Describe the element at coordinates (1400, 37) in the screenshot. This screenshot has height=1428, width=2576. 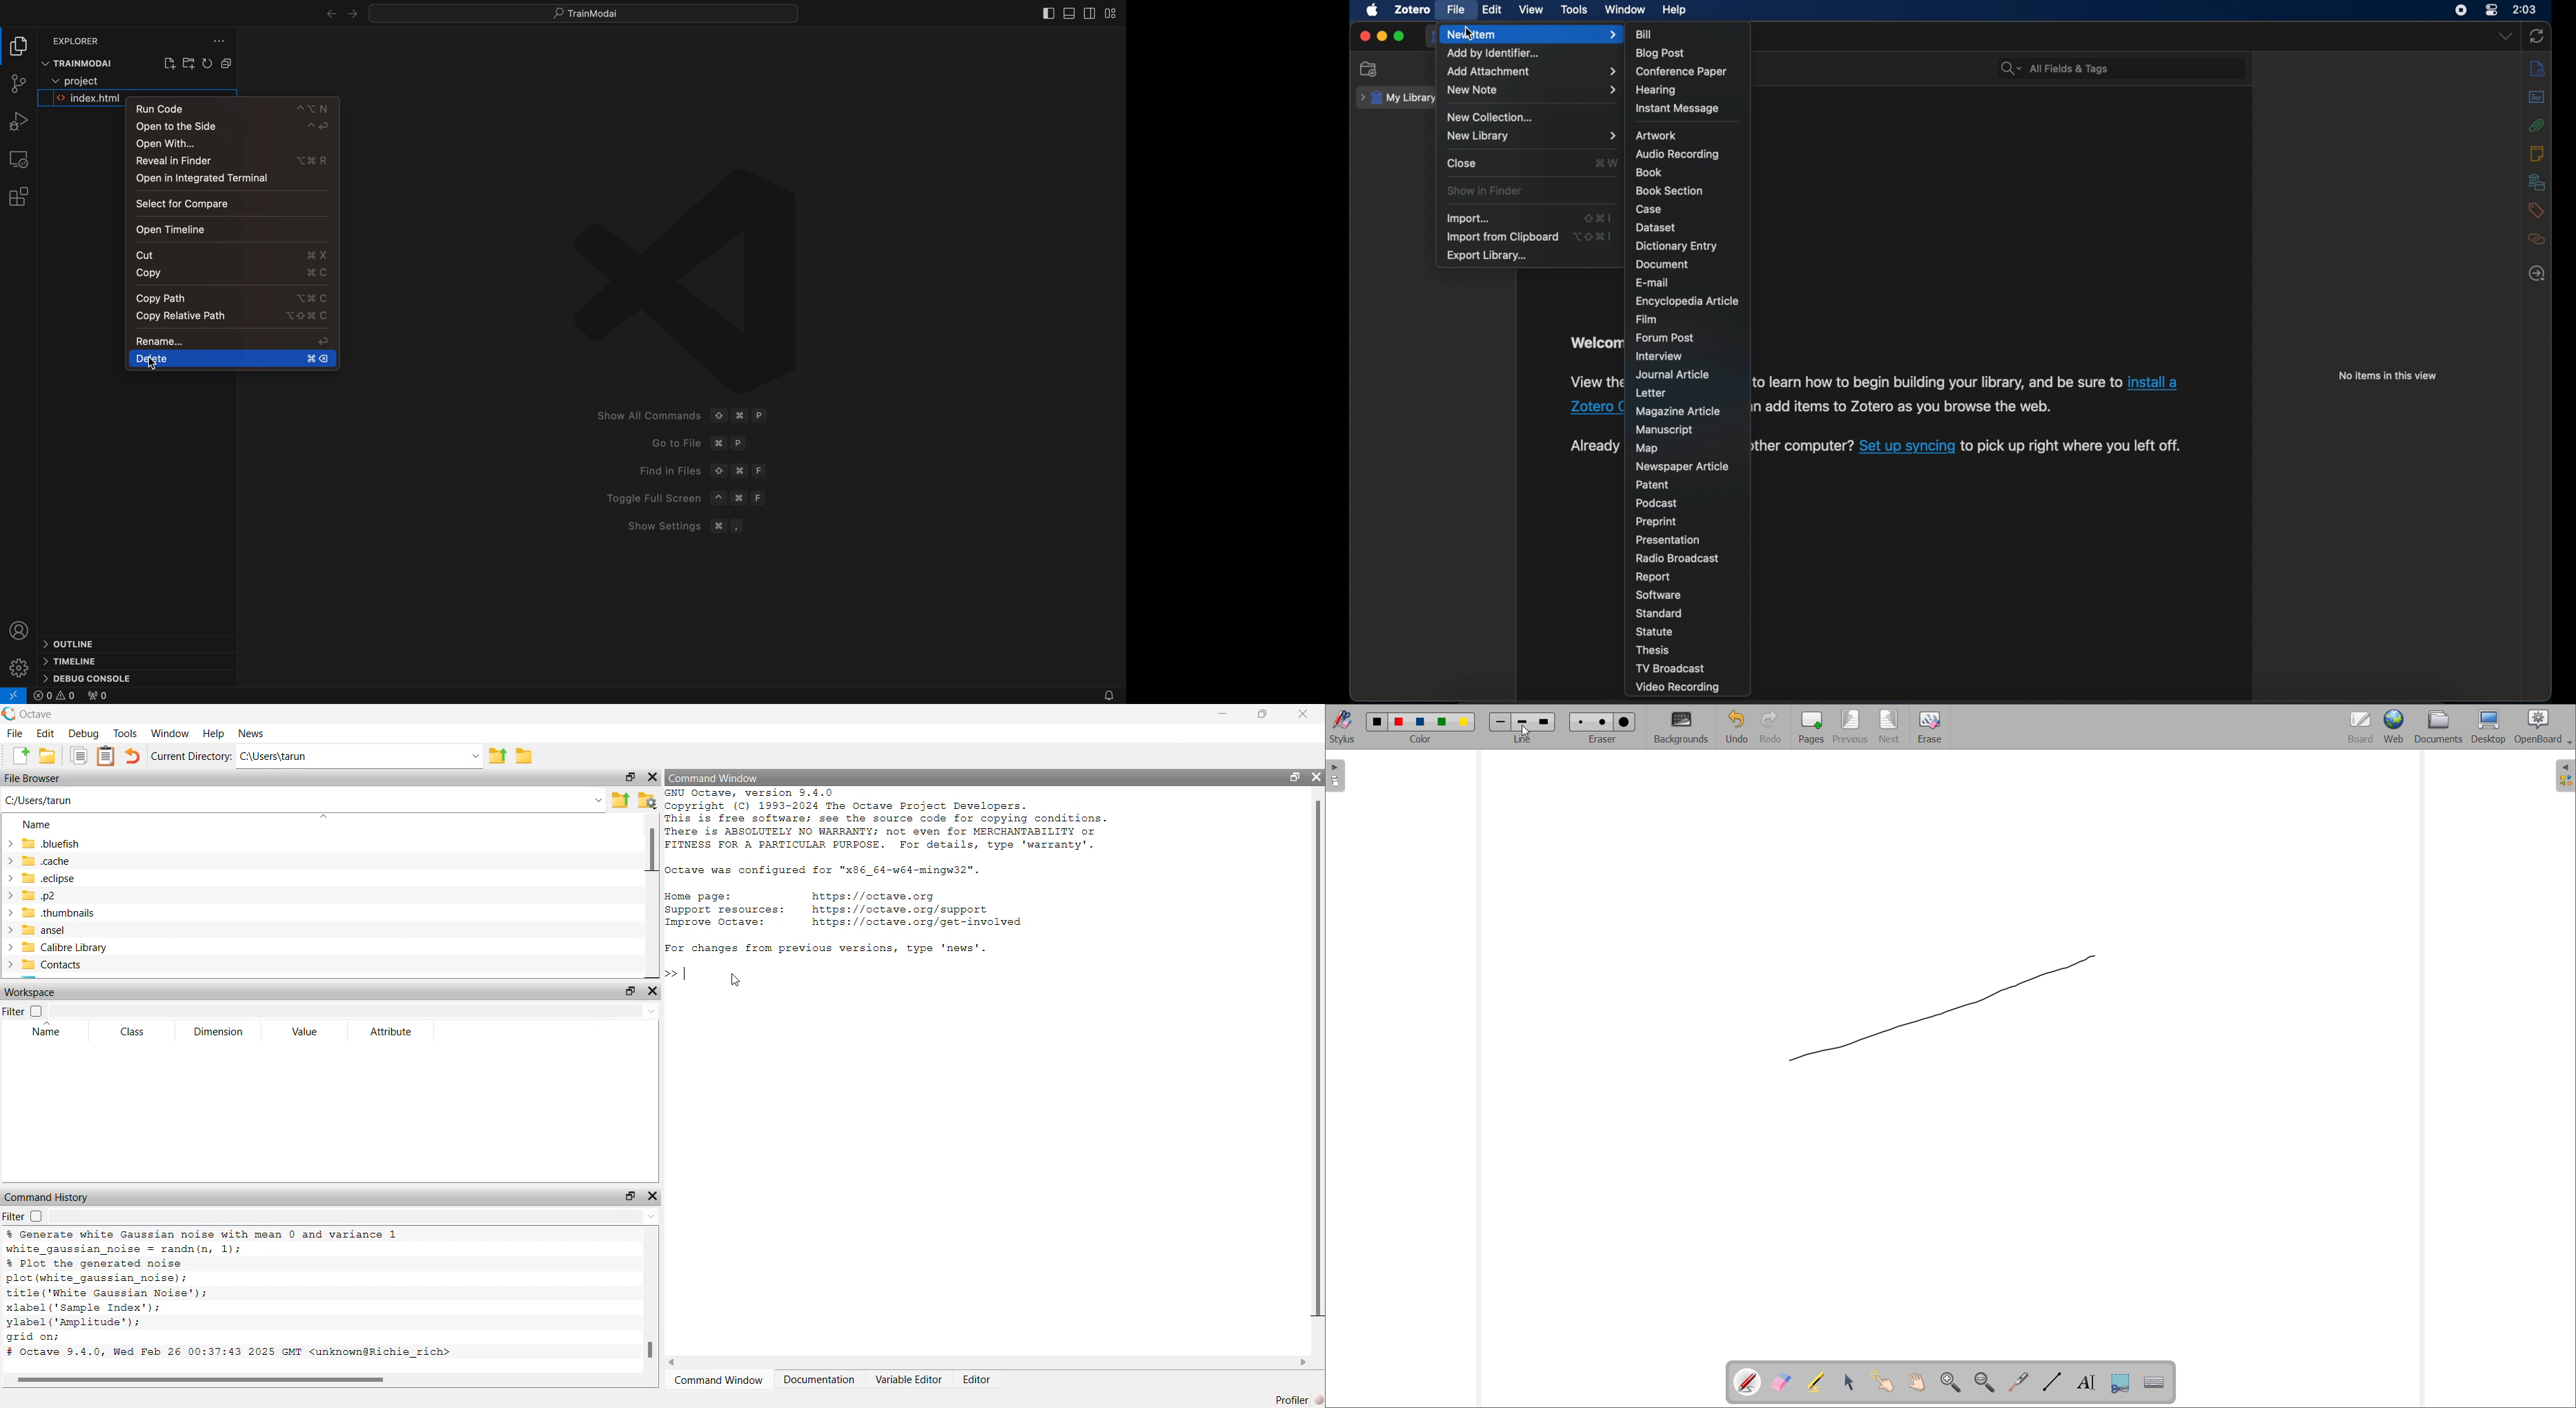
I see `maximize` at that location.